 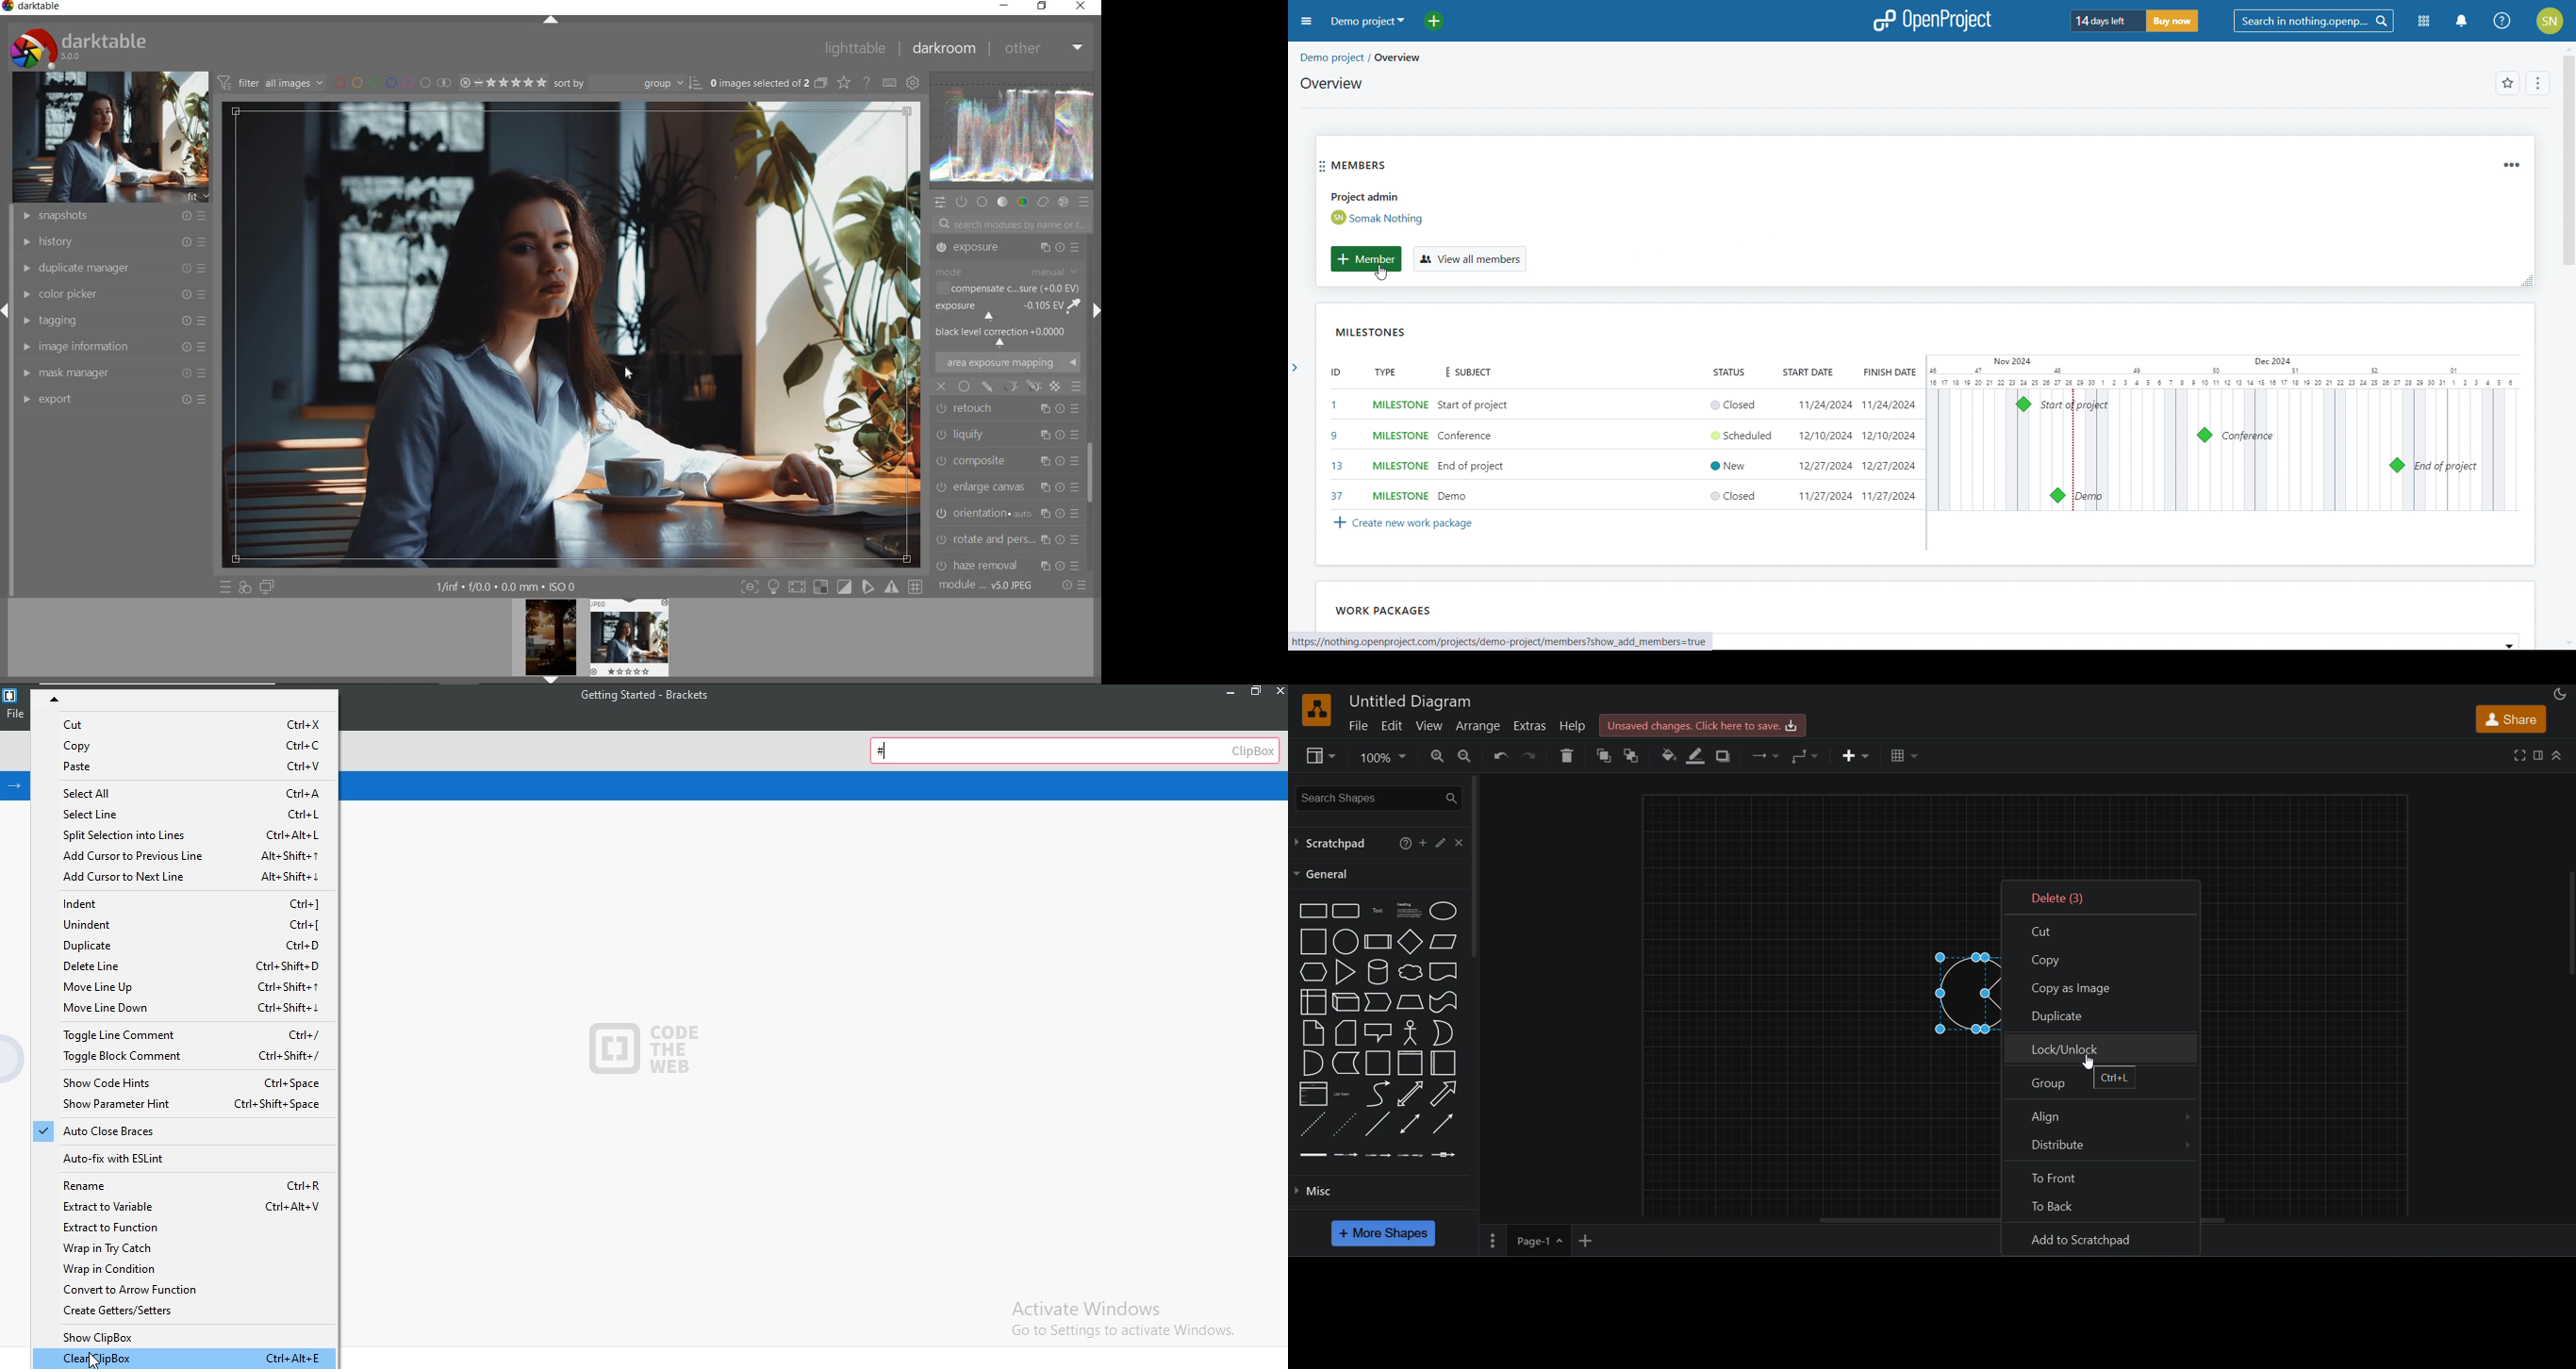 I want to click on 12/27/2024, so click(x=1824, y=468).